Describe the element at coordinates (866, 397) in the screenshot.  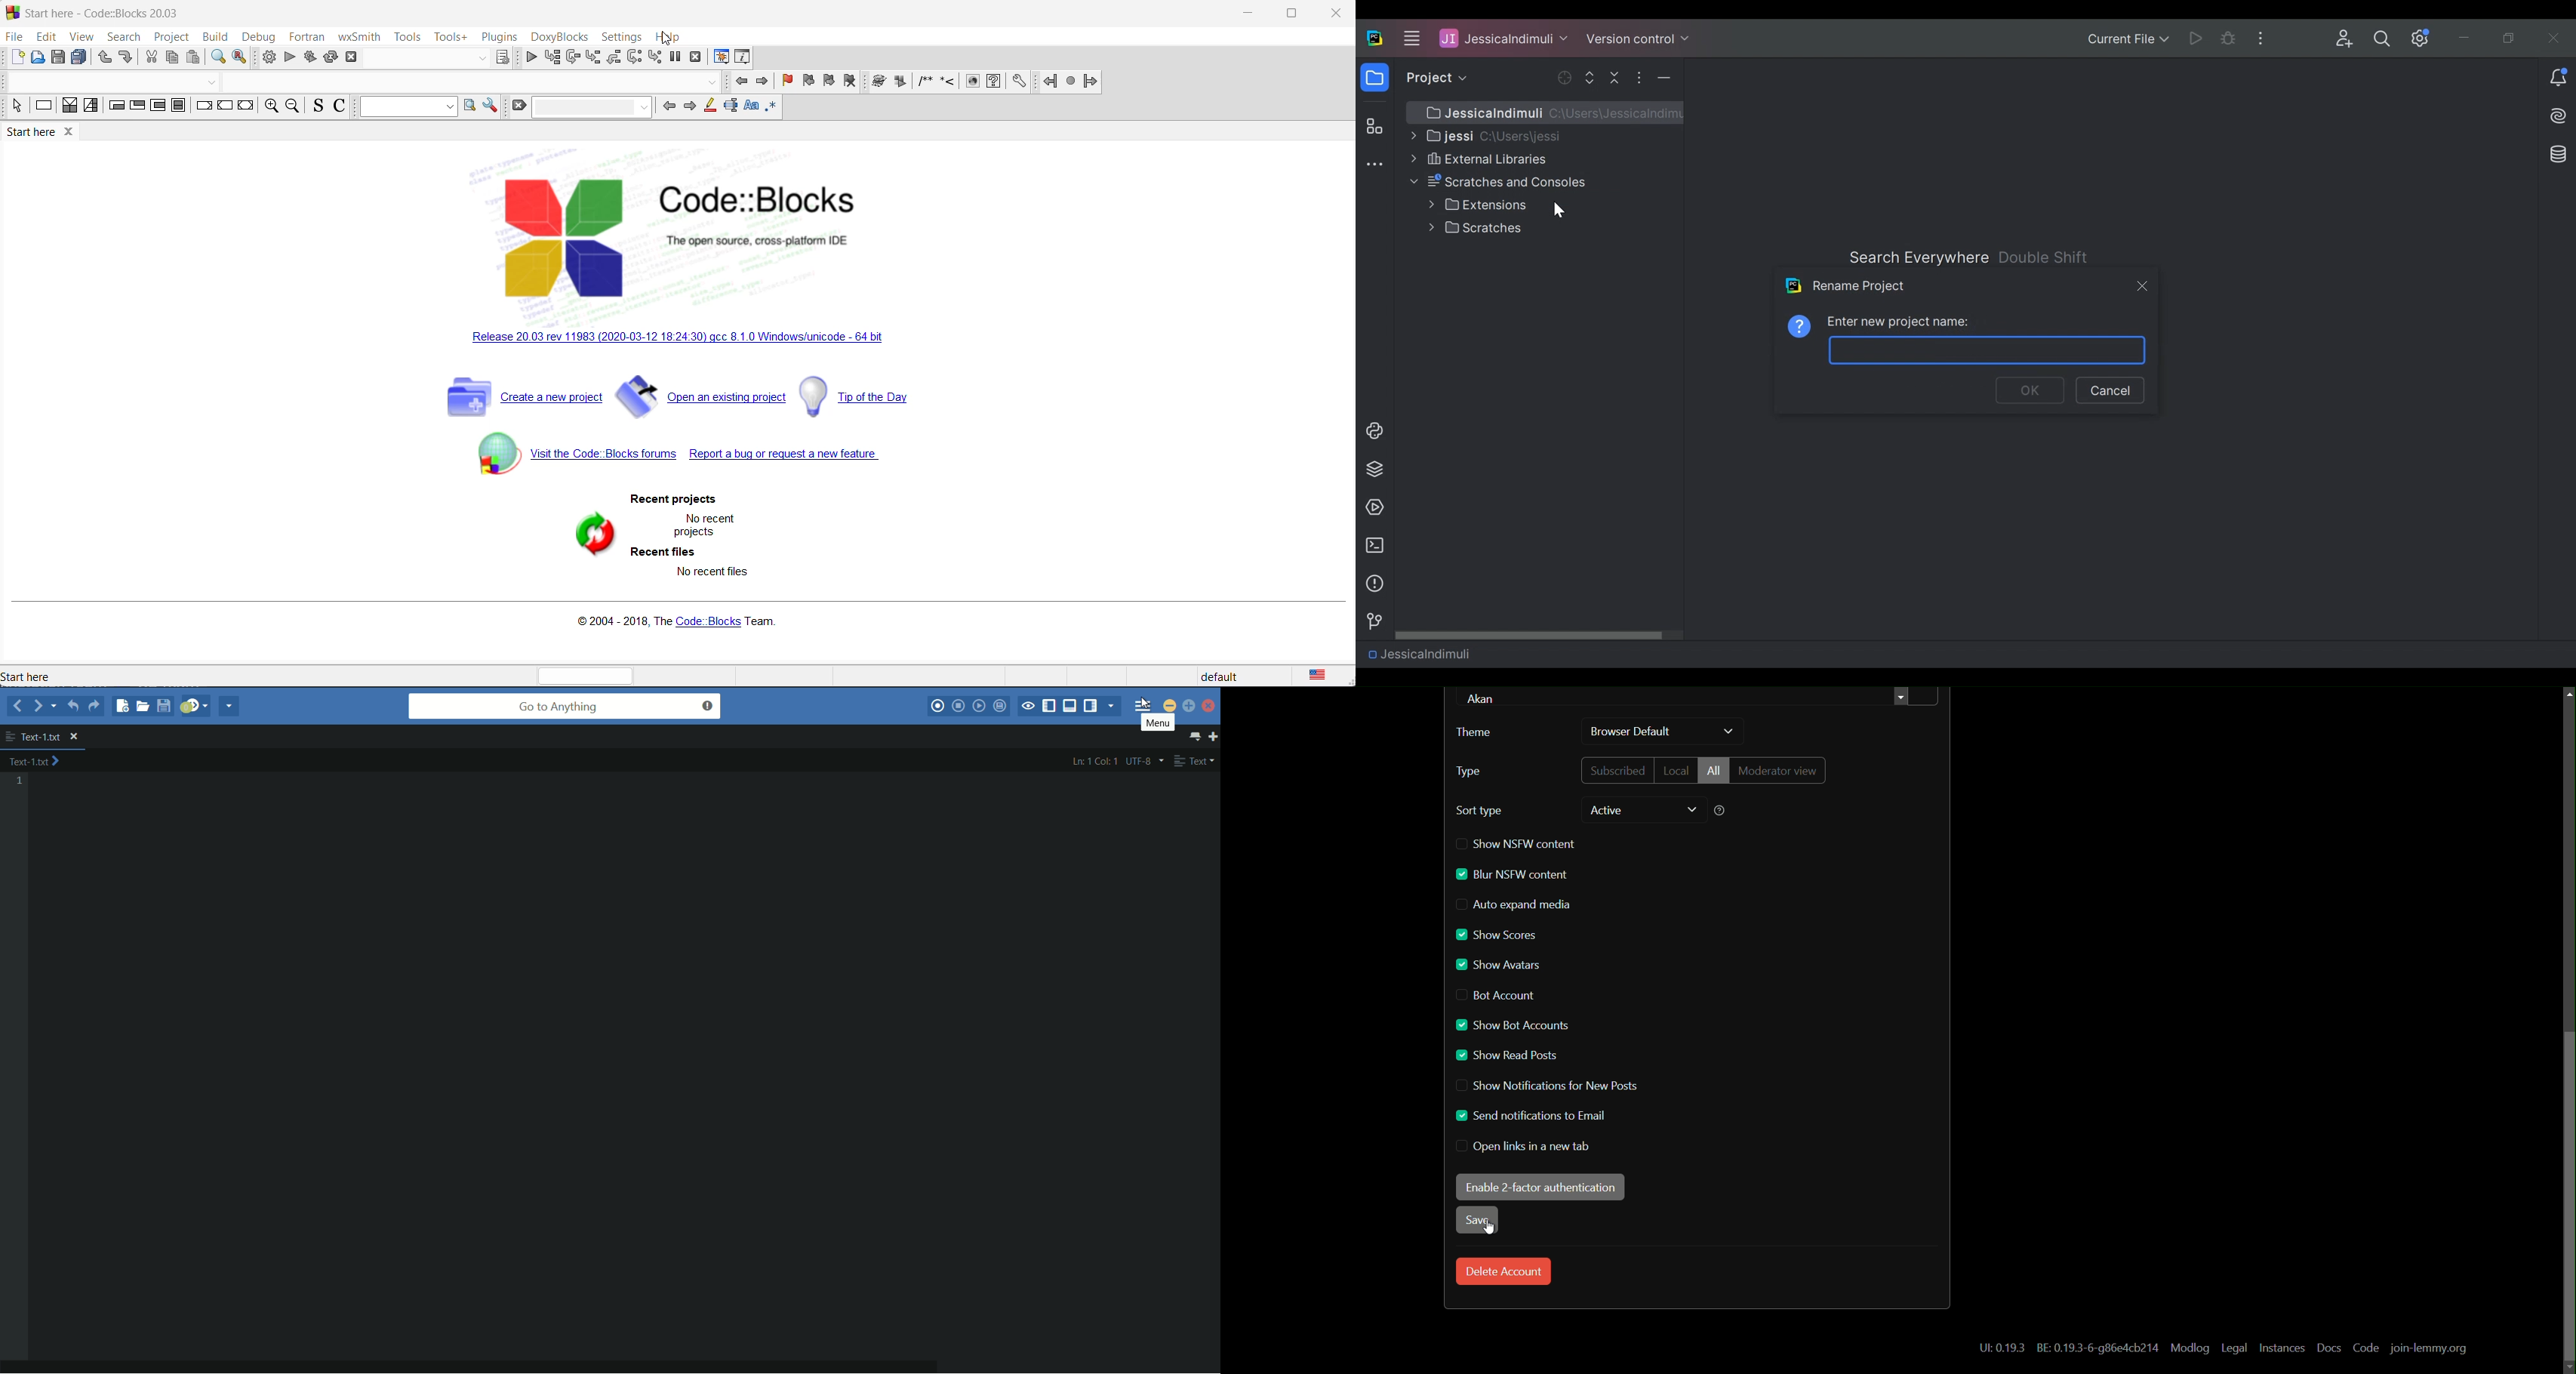
I see `tip day` at that location.